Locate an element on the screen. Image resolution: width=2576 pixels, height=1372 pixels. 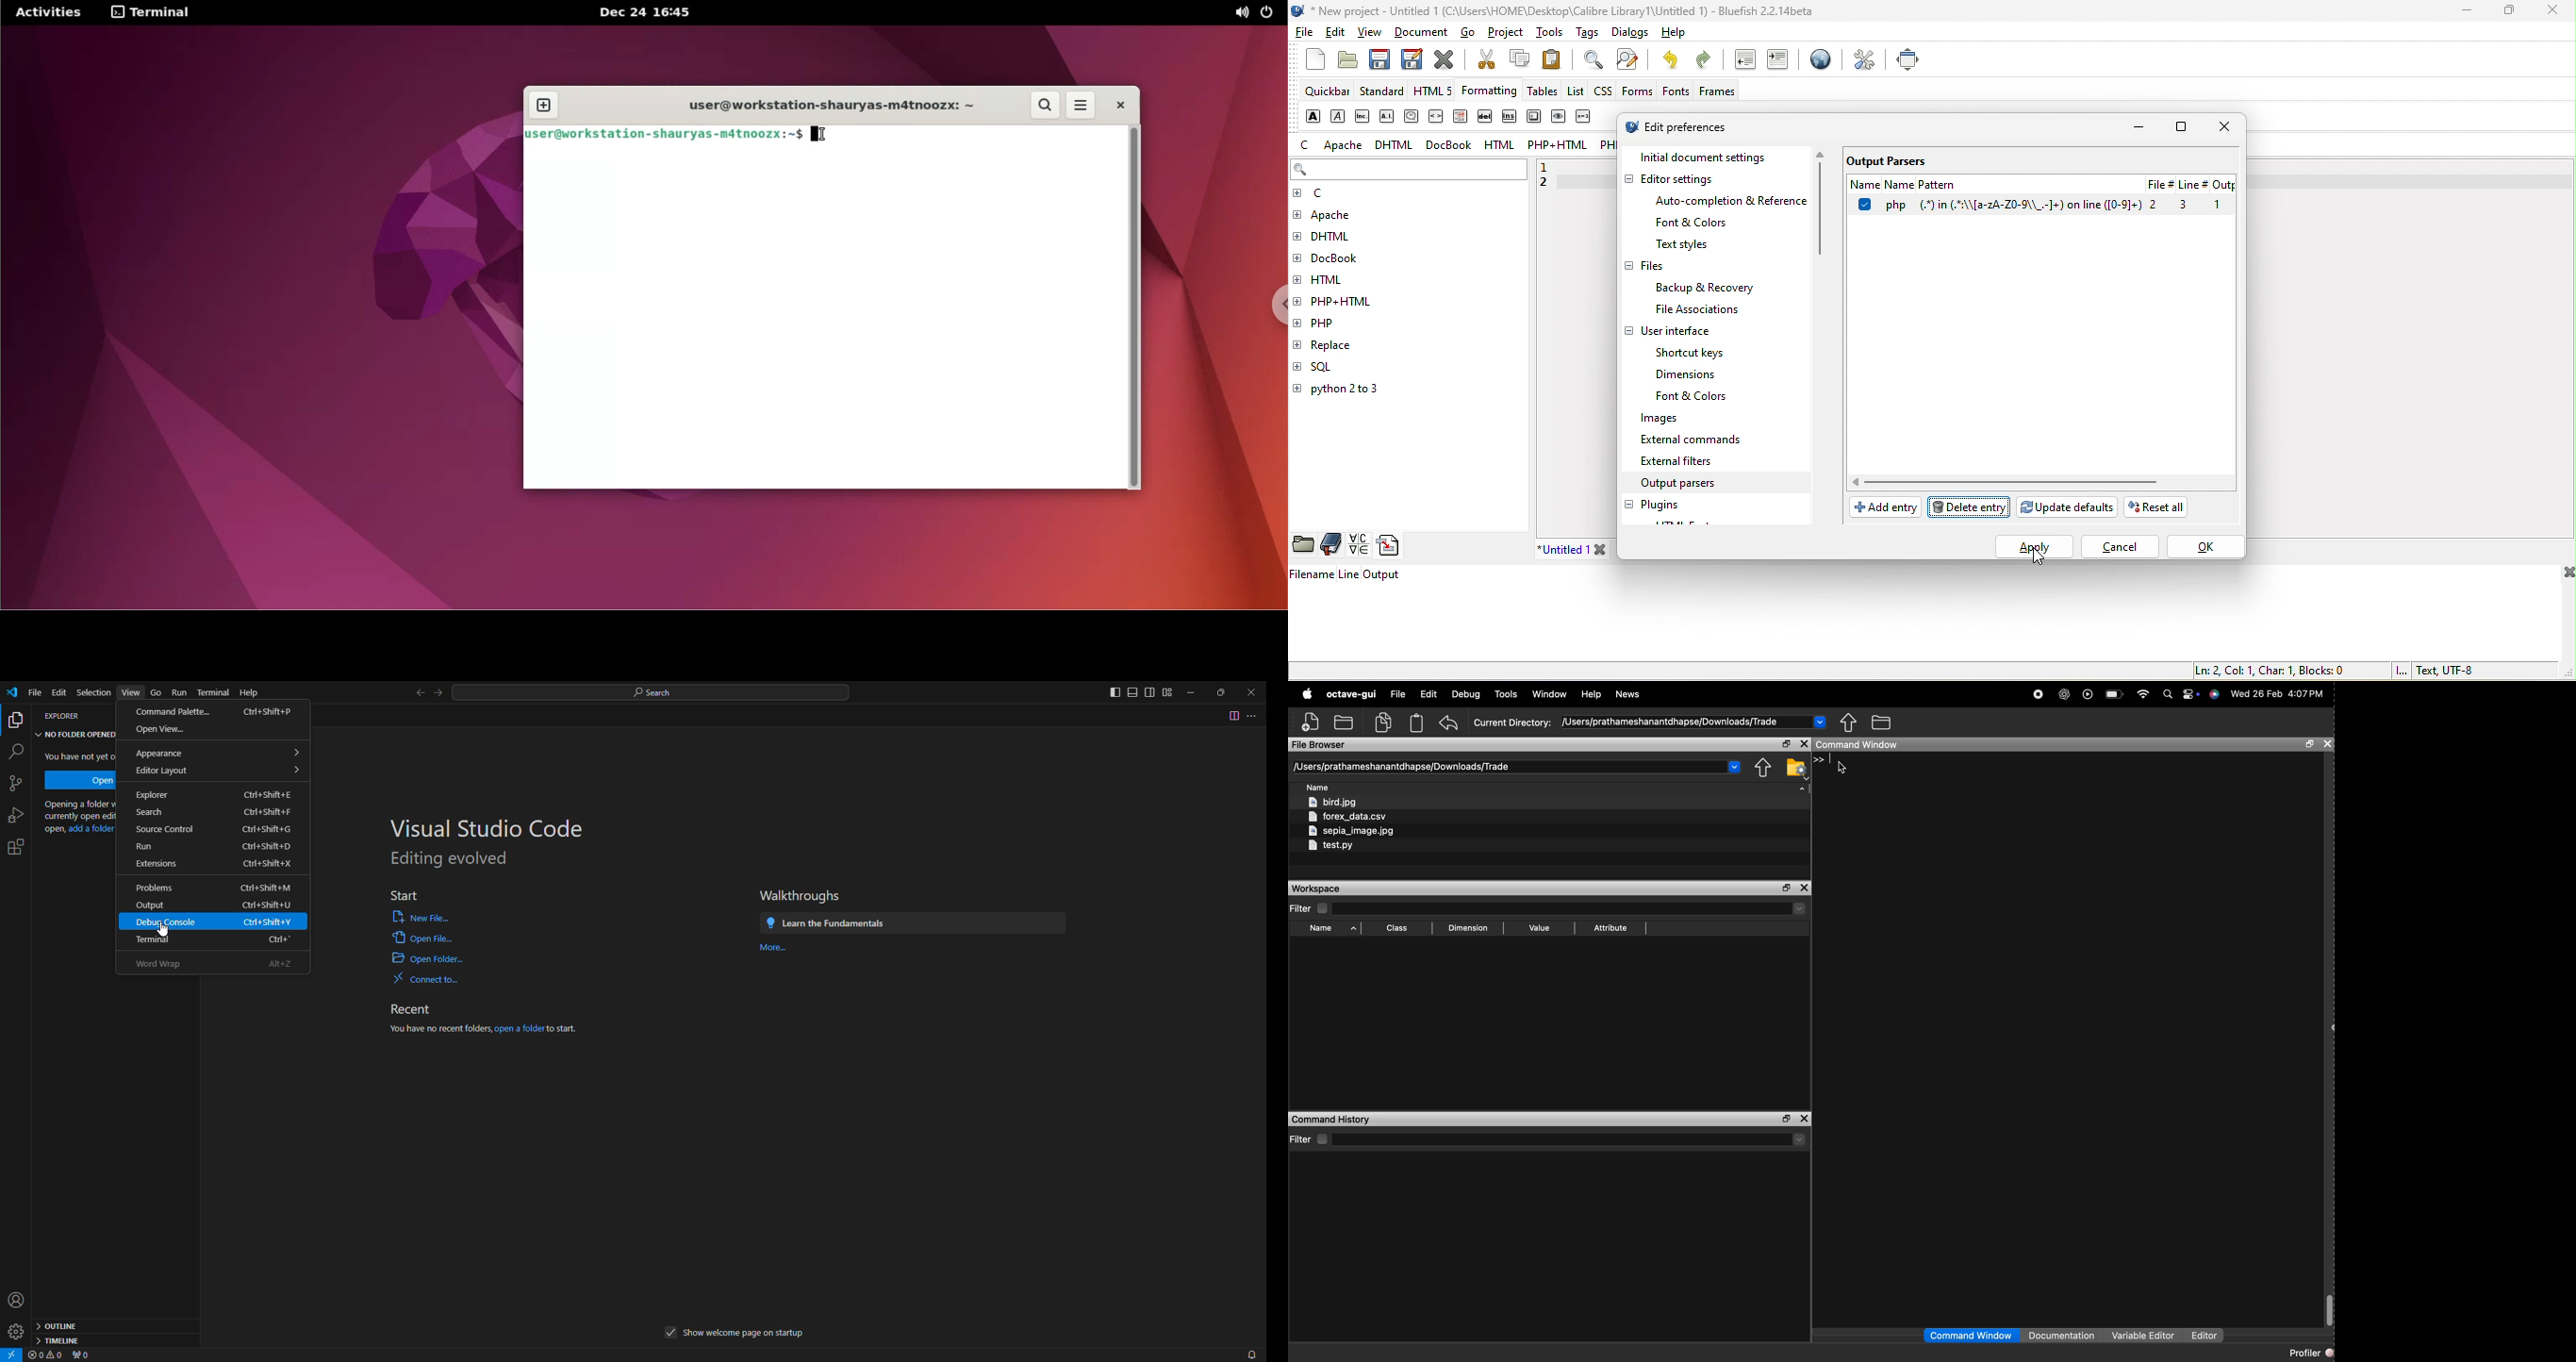
word wrap is located at coordinates (219, 964).